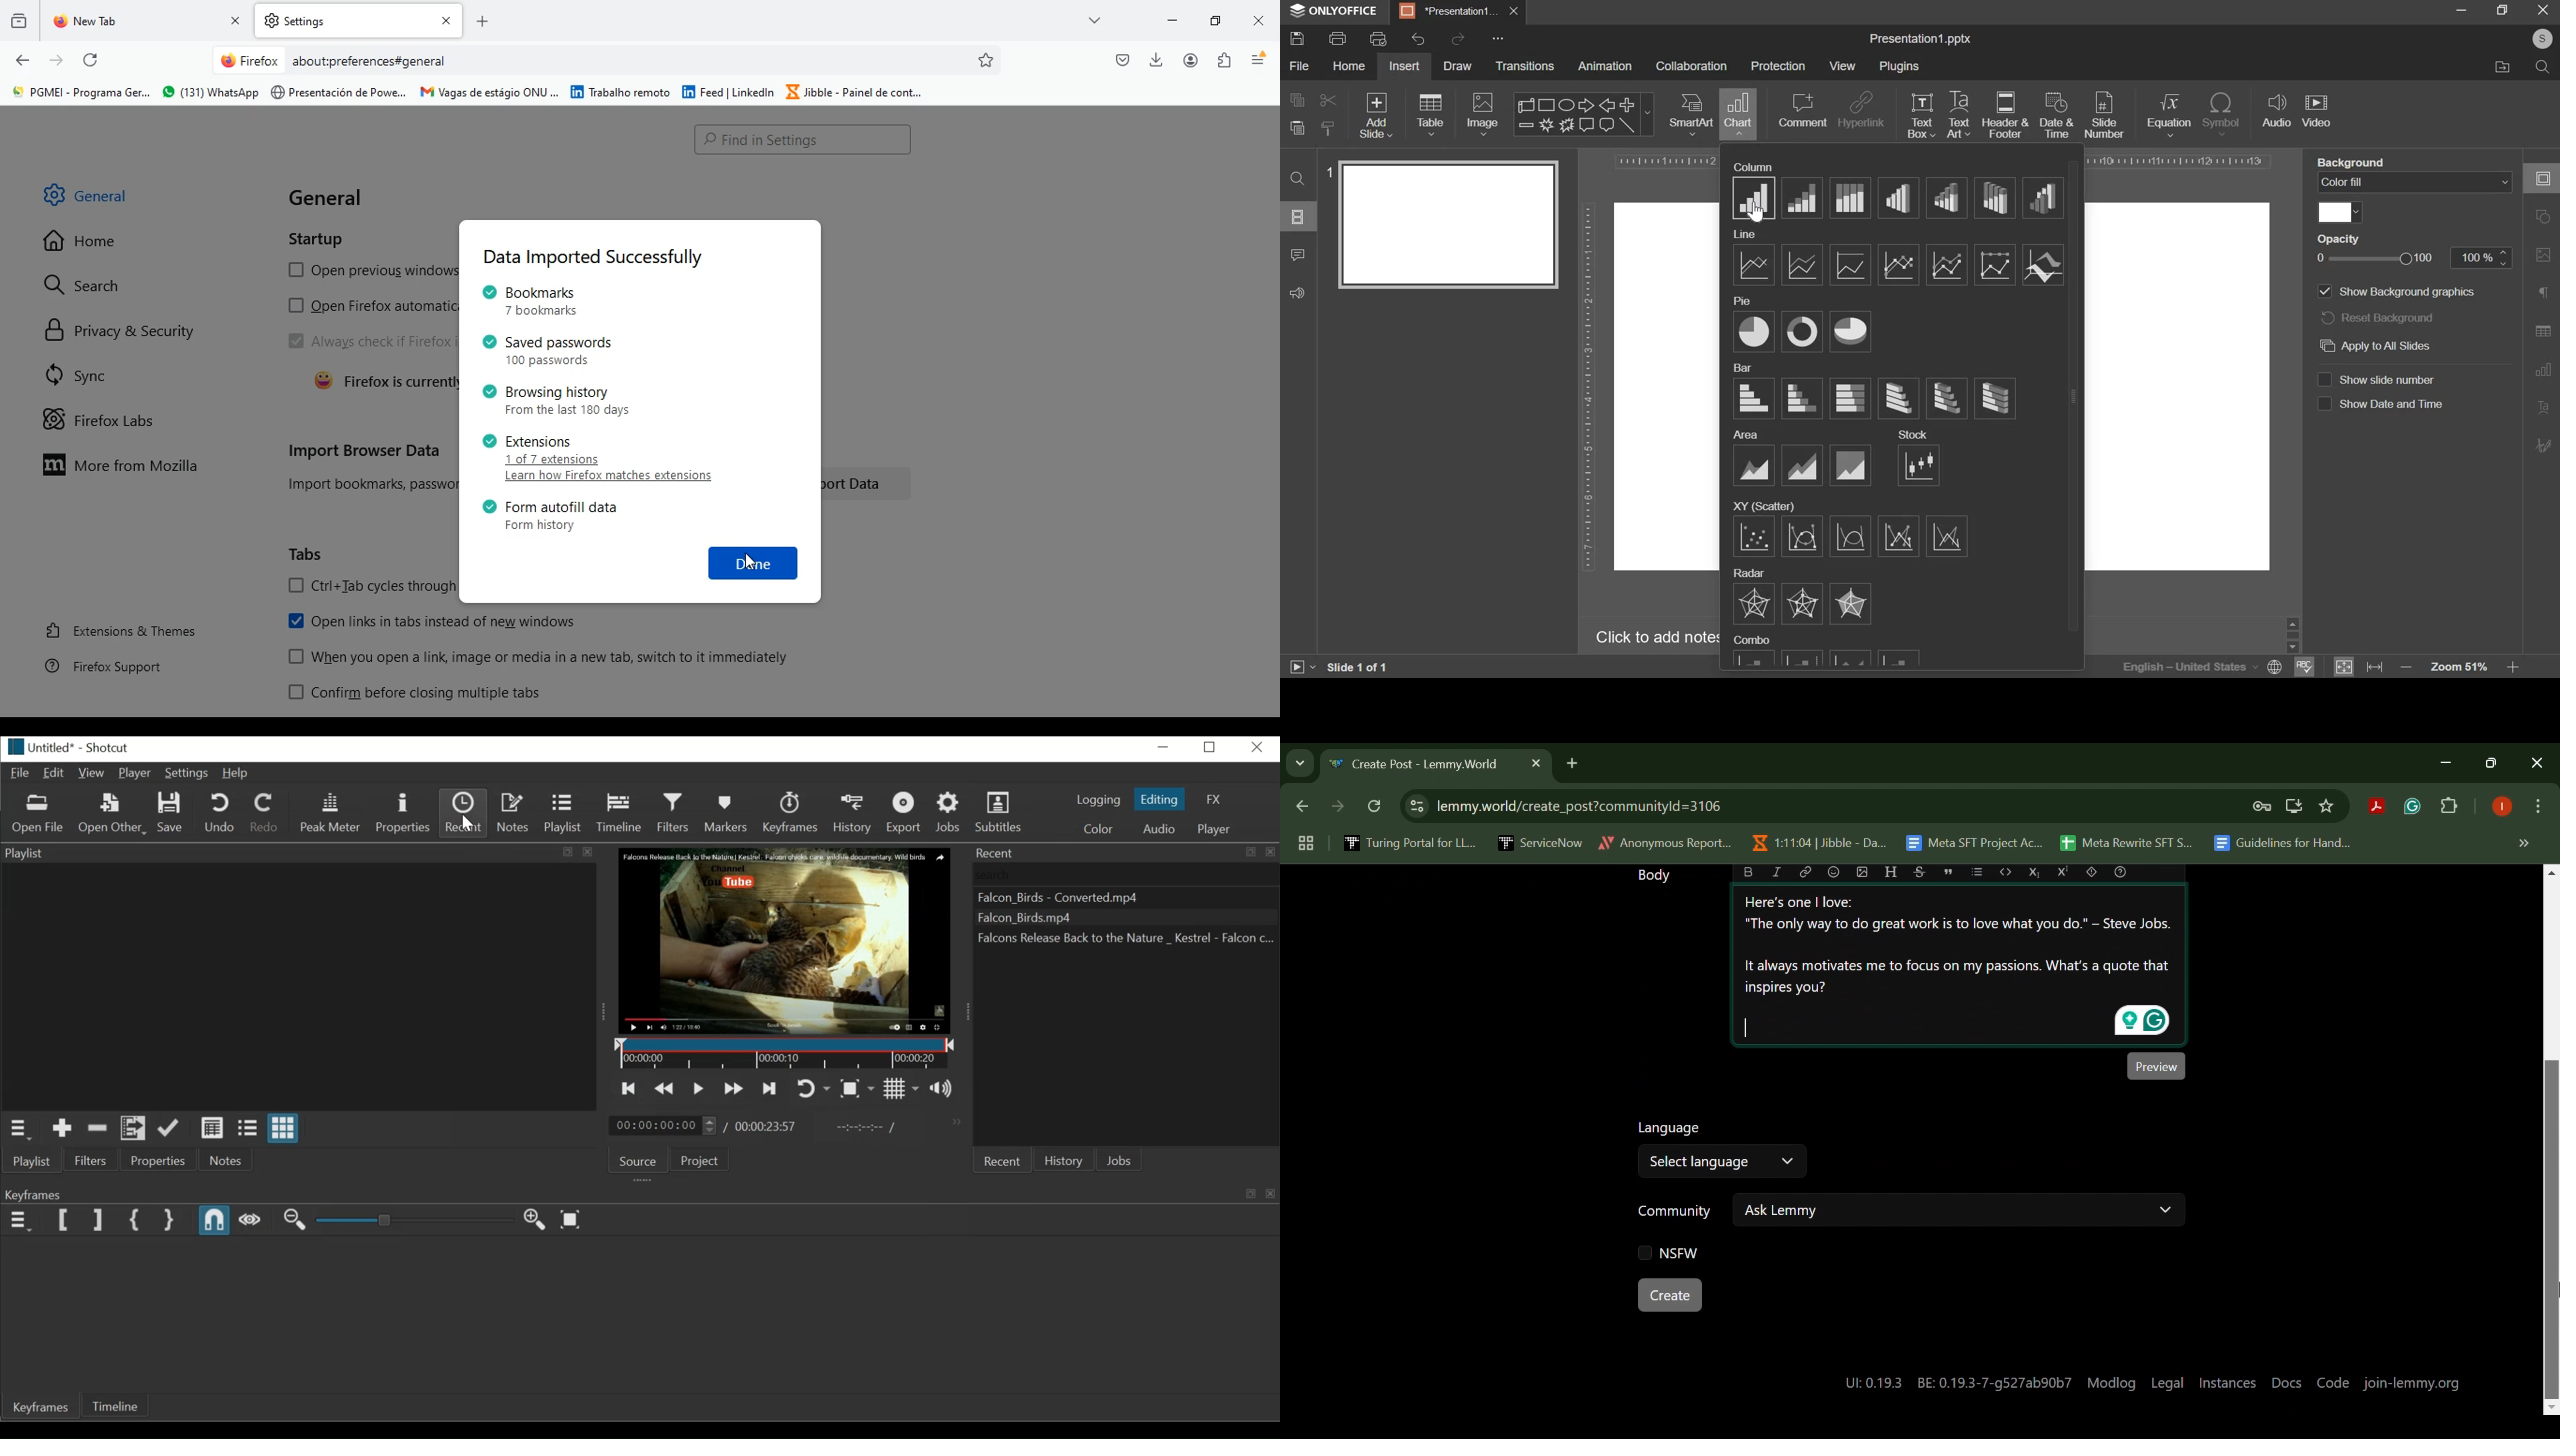 The height and width of the screenshot is (1456, 2576). What do you see at coordinates (299, 854) in the screenshot?
I see `Playlist` at bounding box center [299, 854].